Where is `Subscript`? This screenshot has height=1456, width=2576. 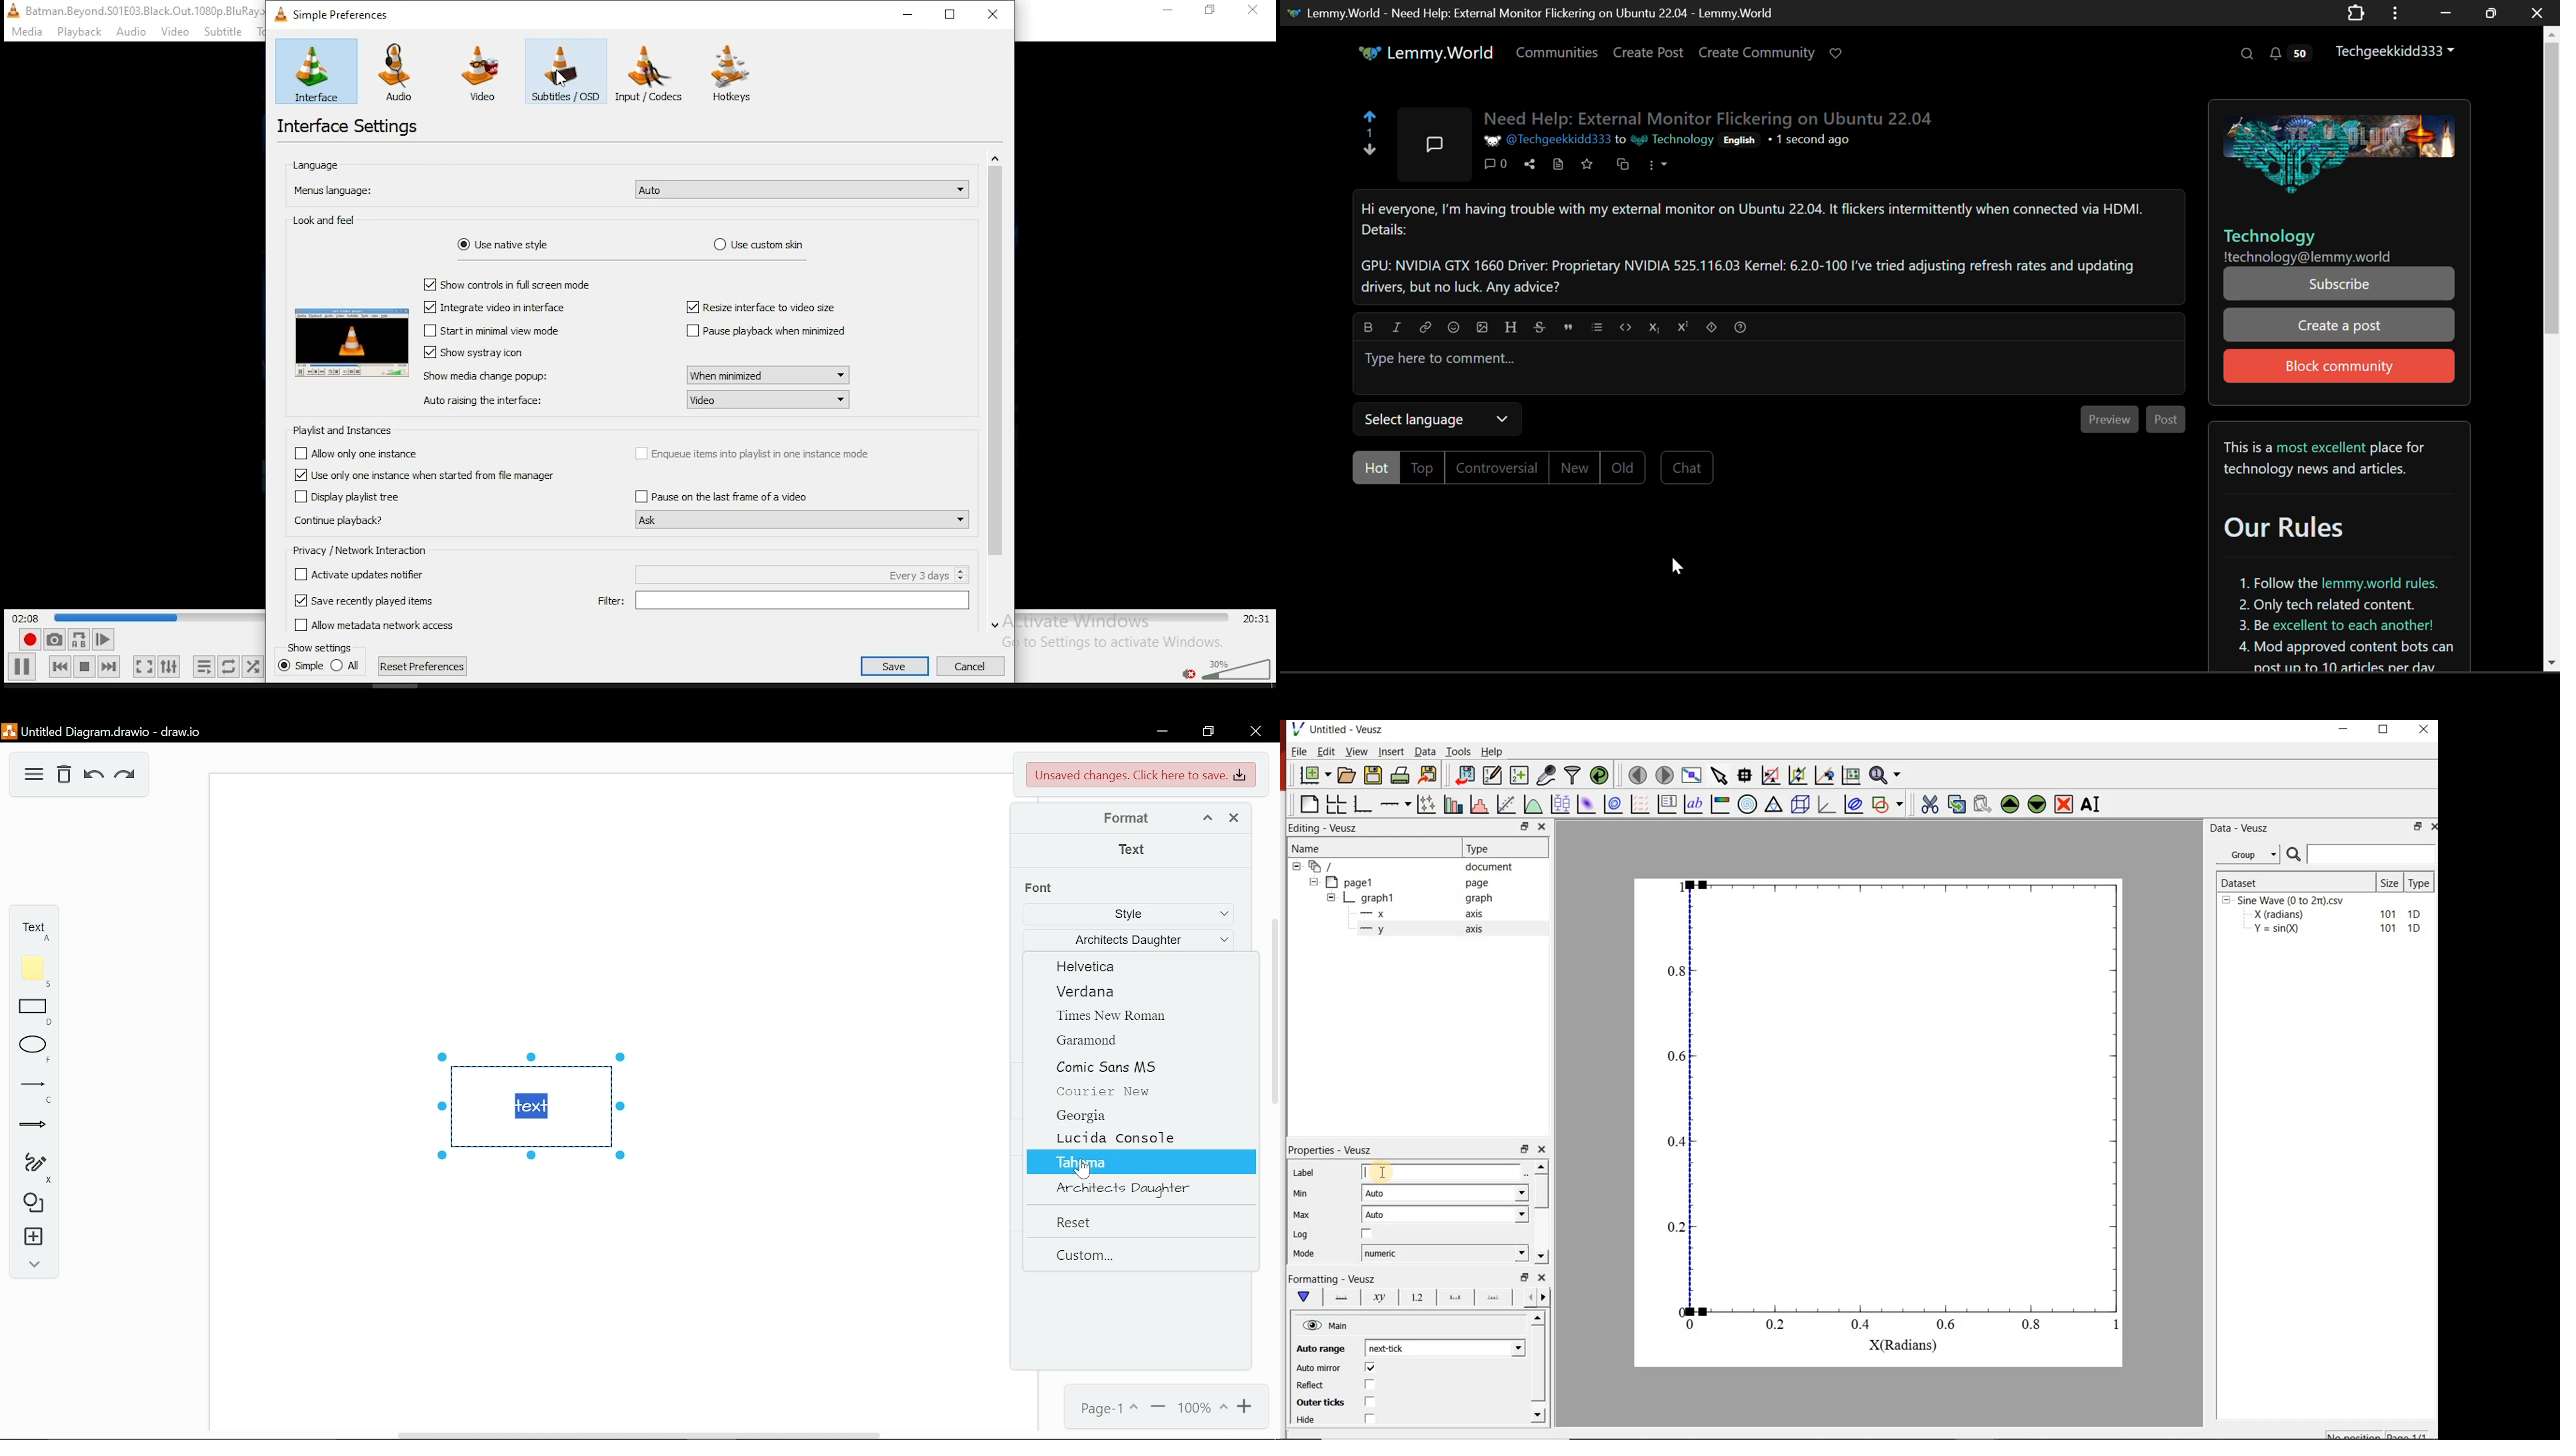 Subscript is located at coordinates (1653, 327).